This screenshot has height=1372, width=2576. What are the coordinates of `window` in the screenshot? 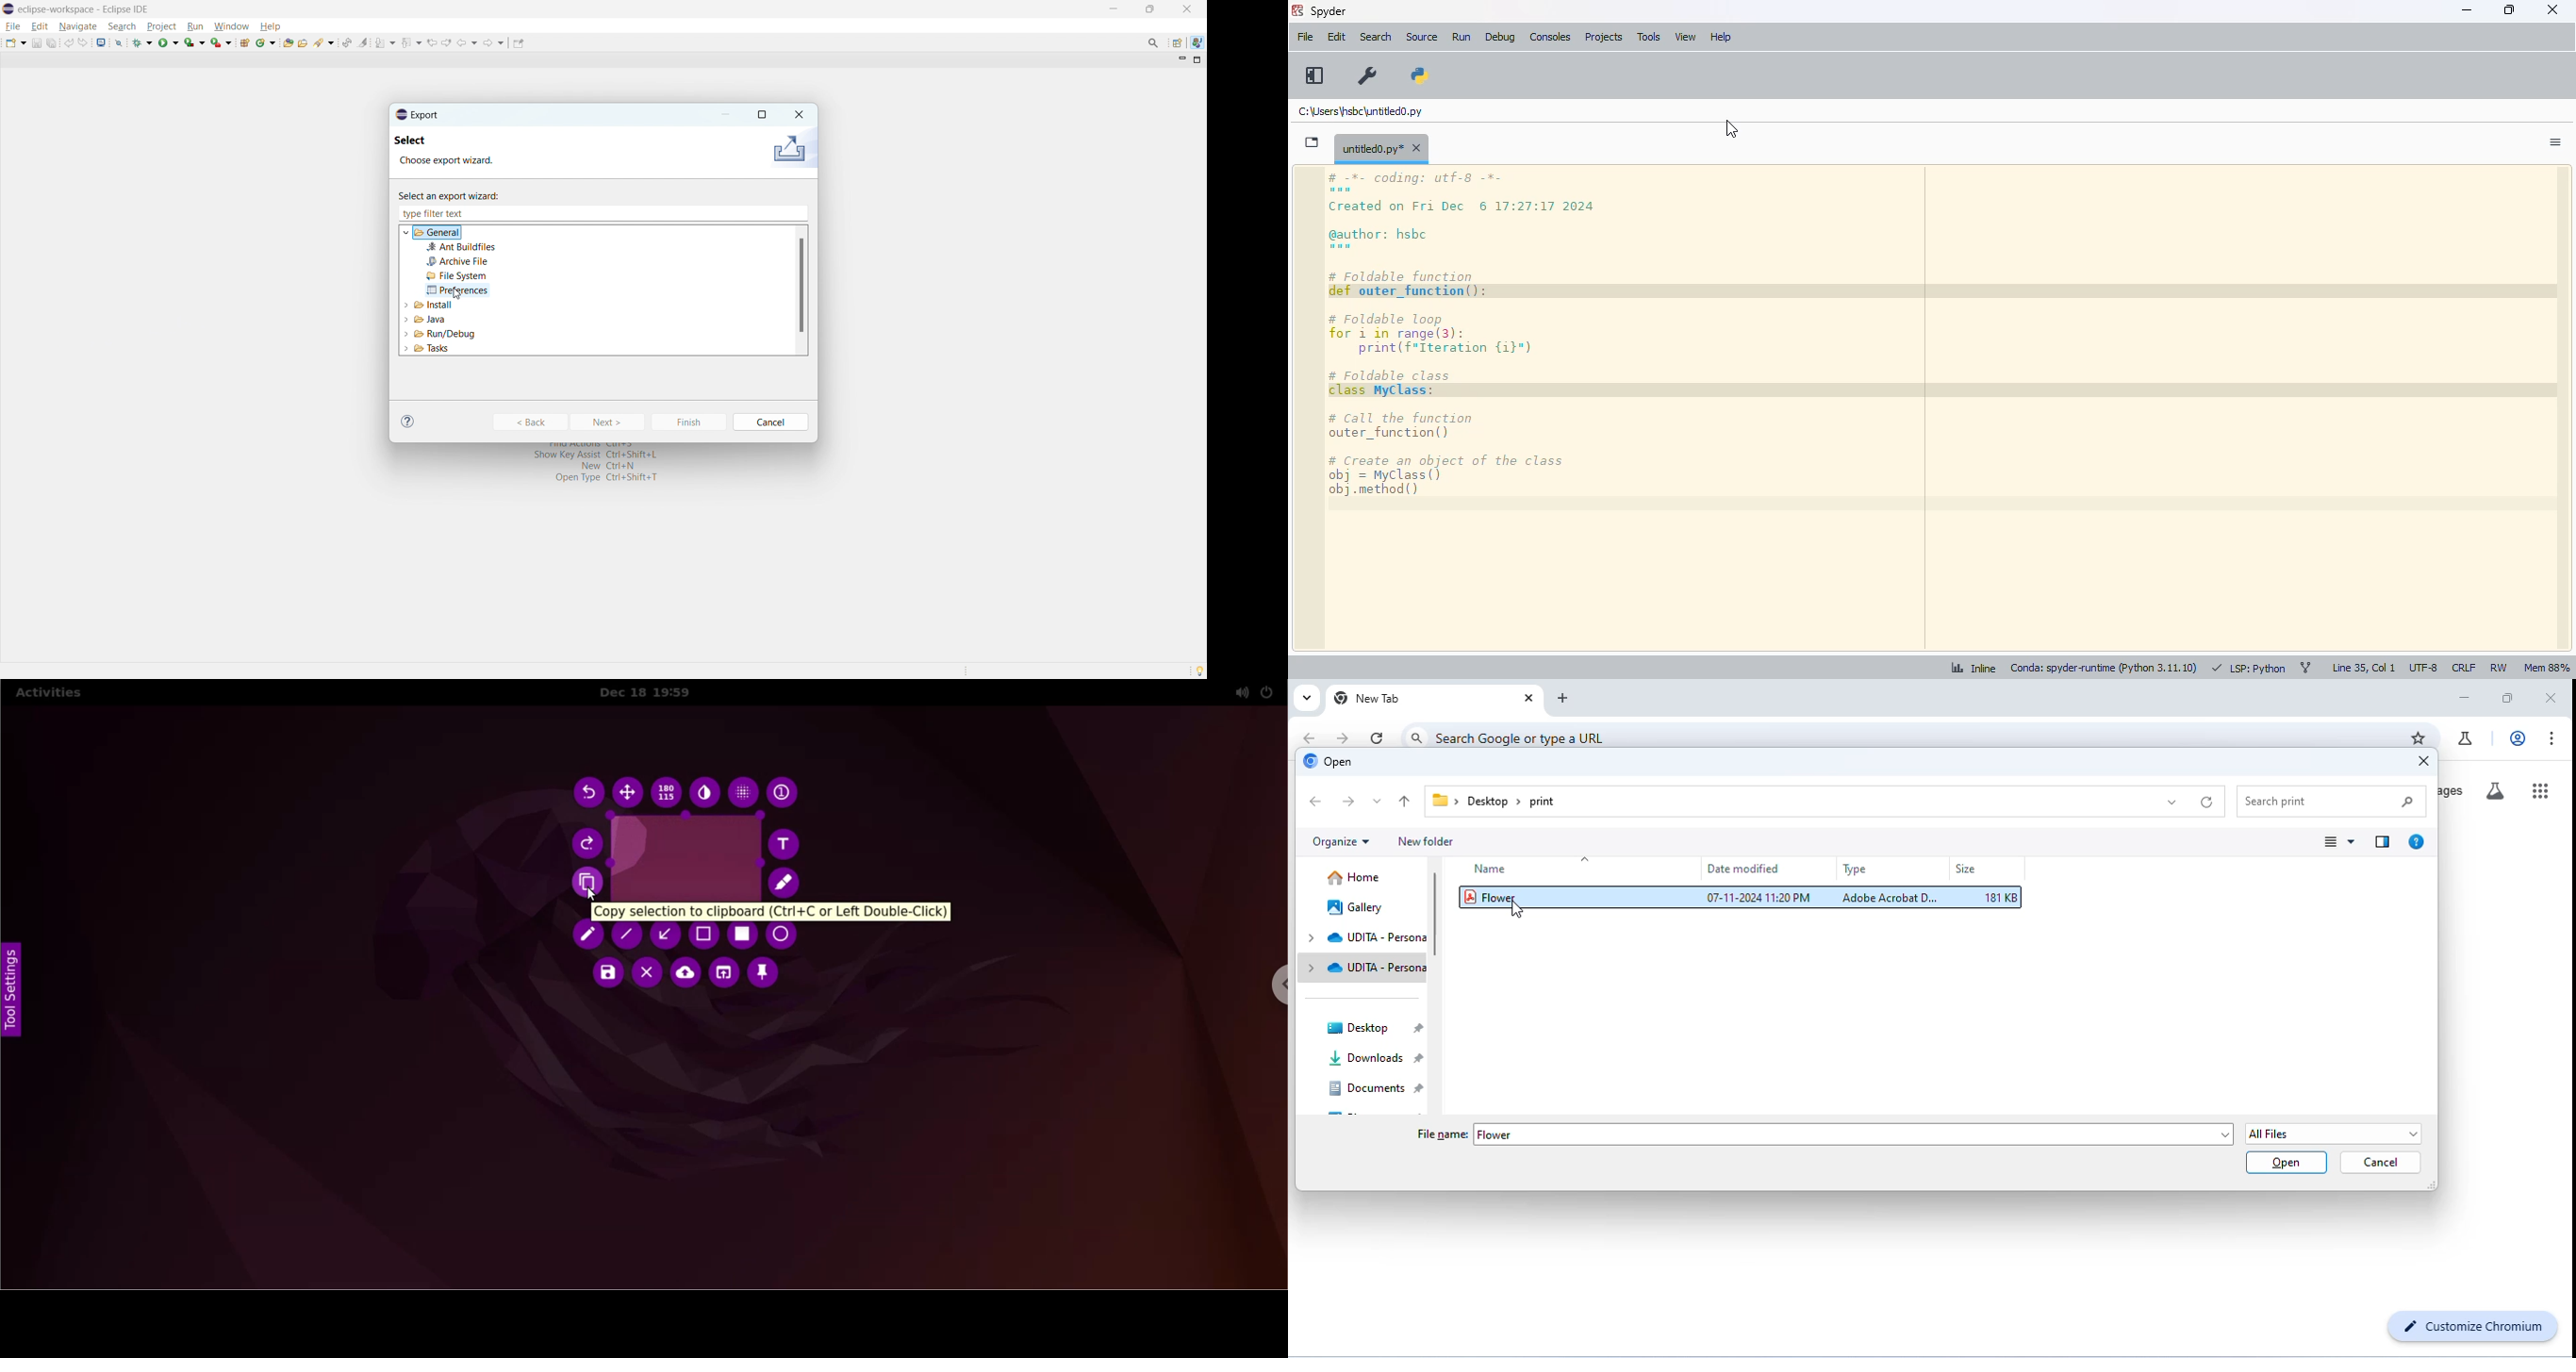 It's located at (231, 26).